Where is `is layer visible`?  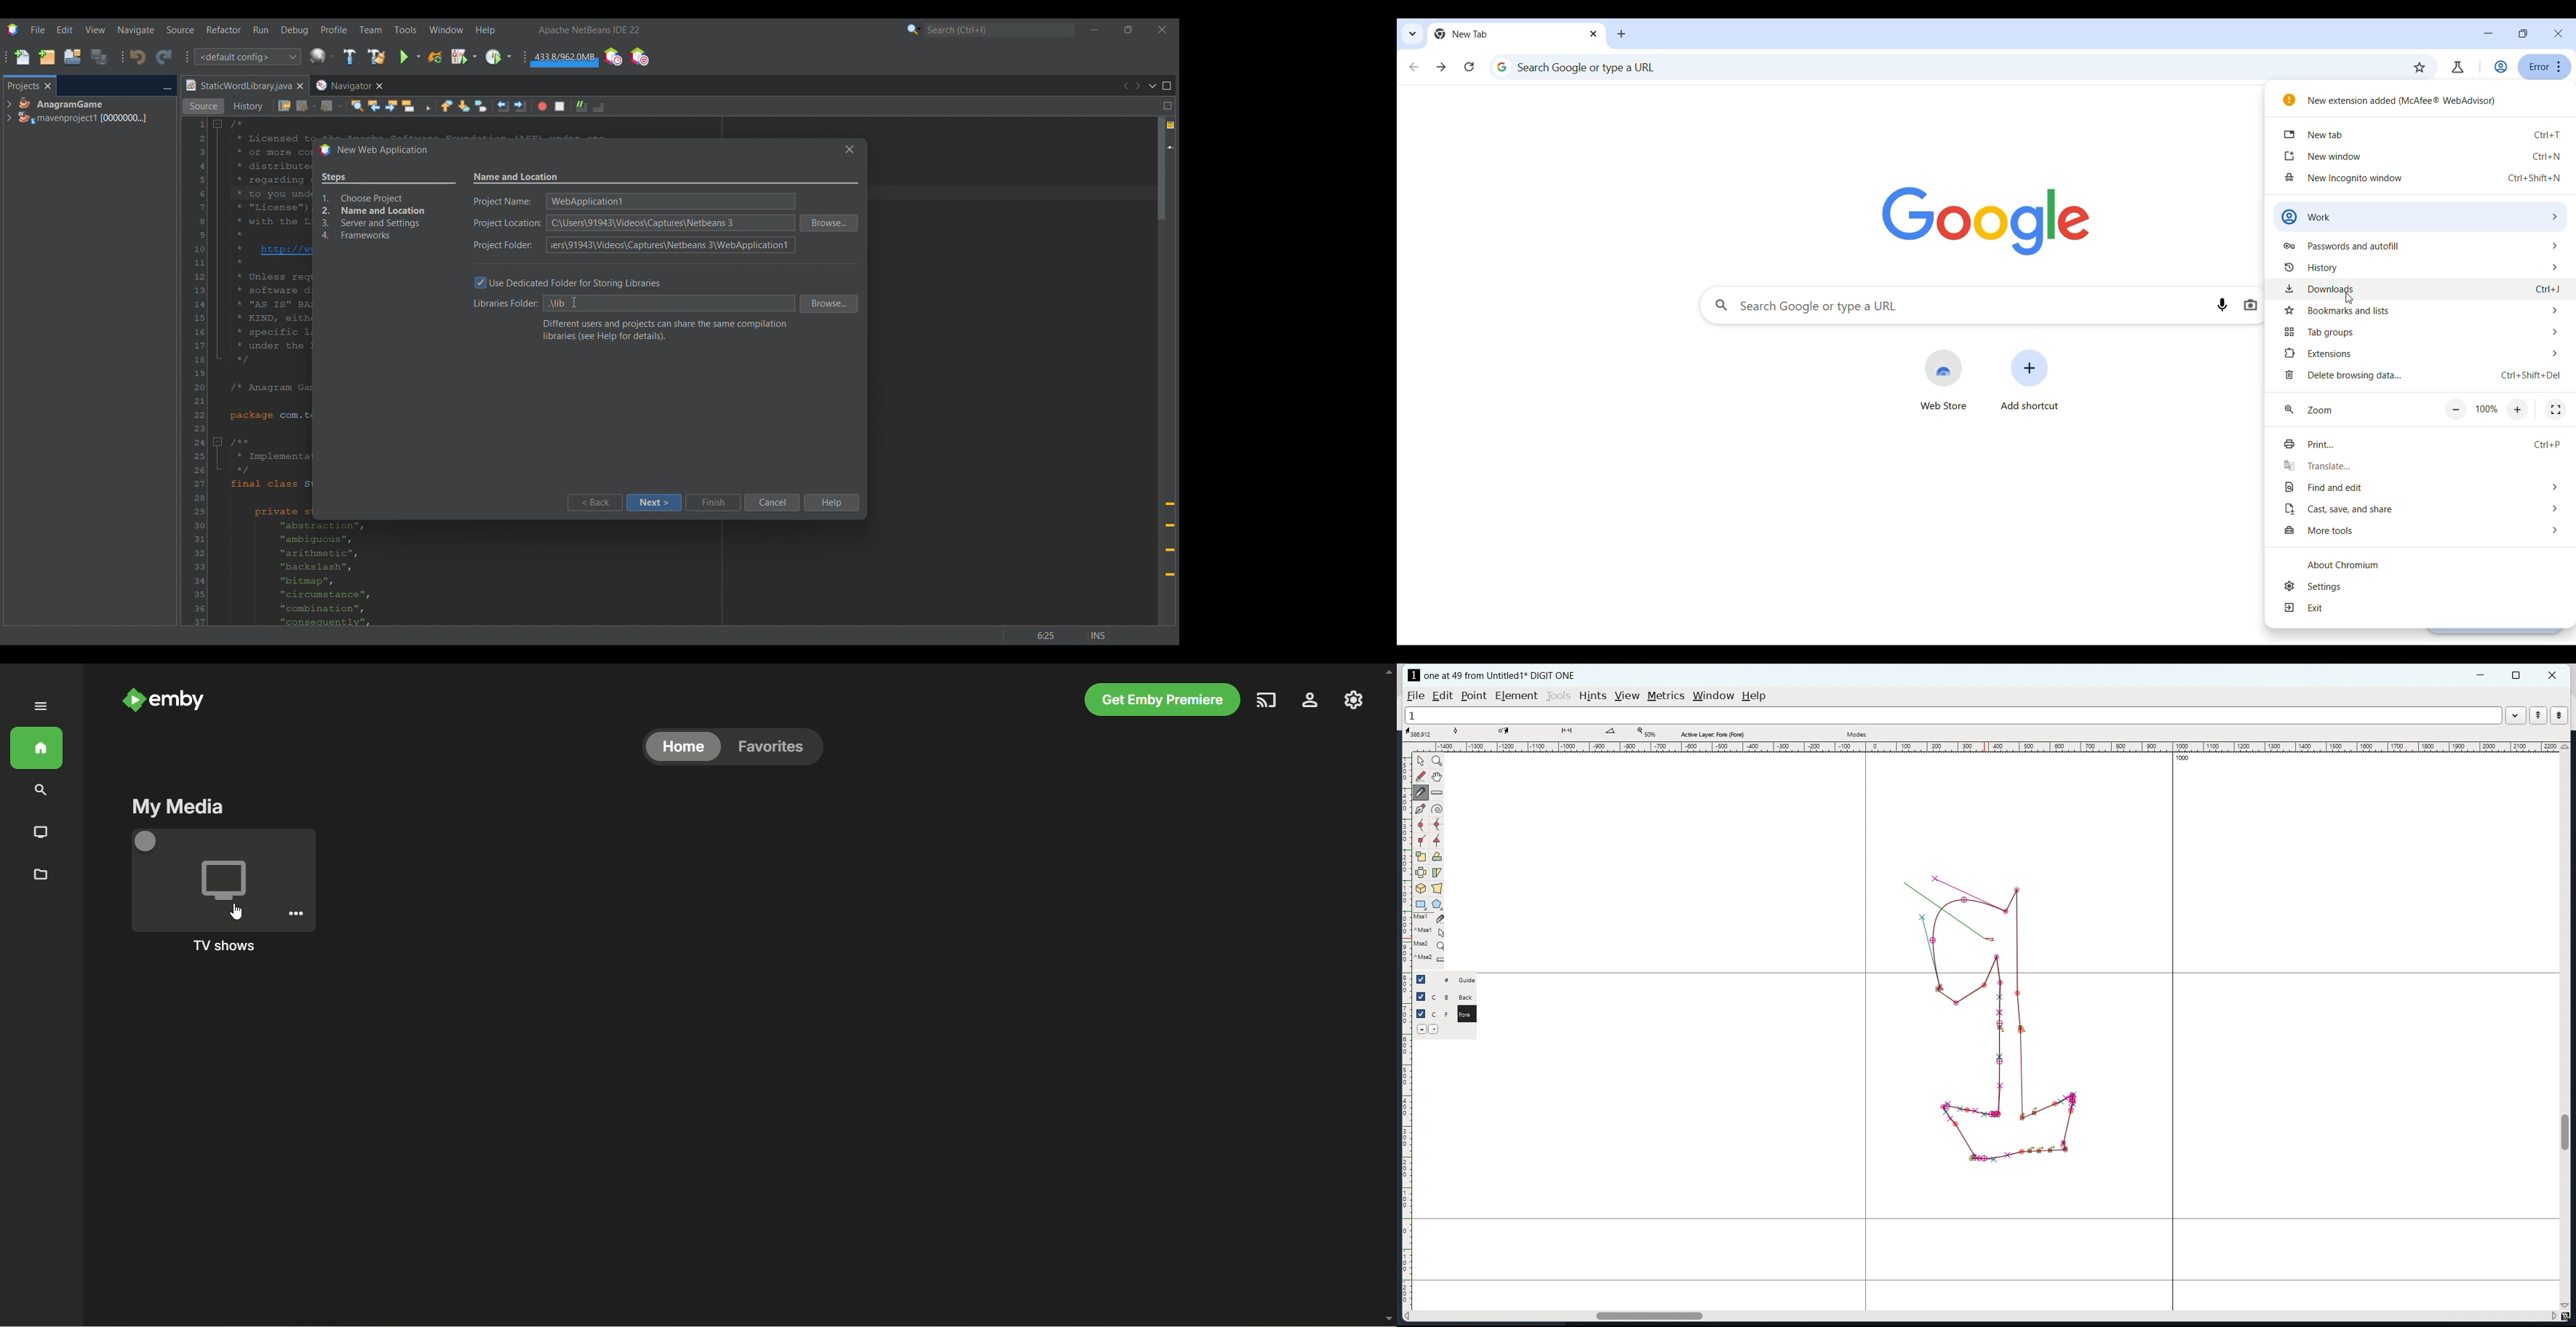
is layer visible is located at coordinates (1421, 979).